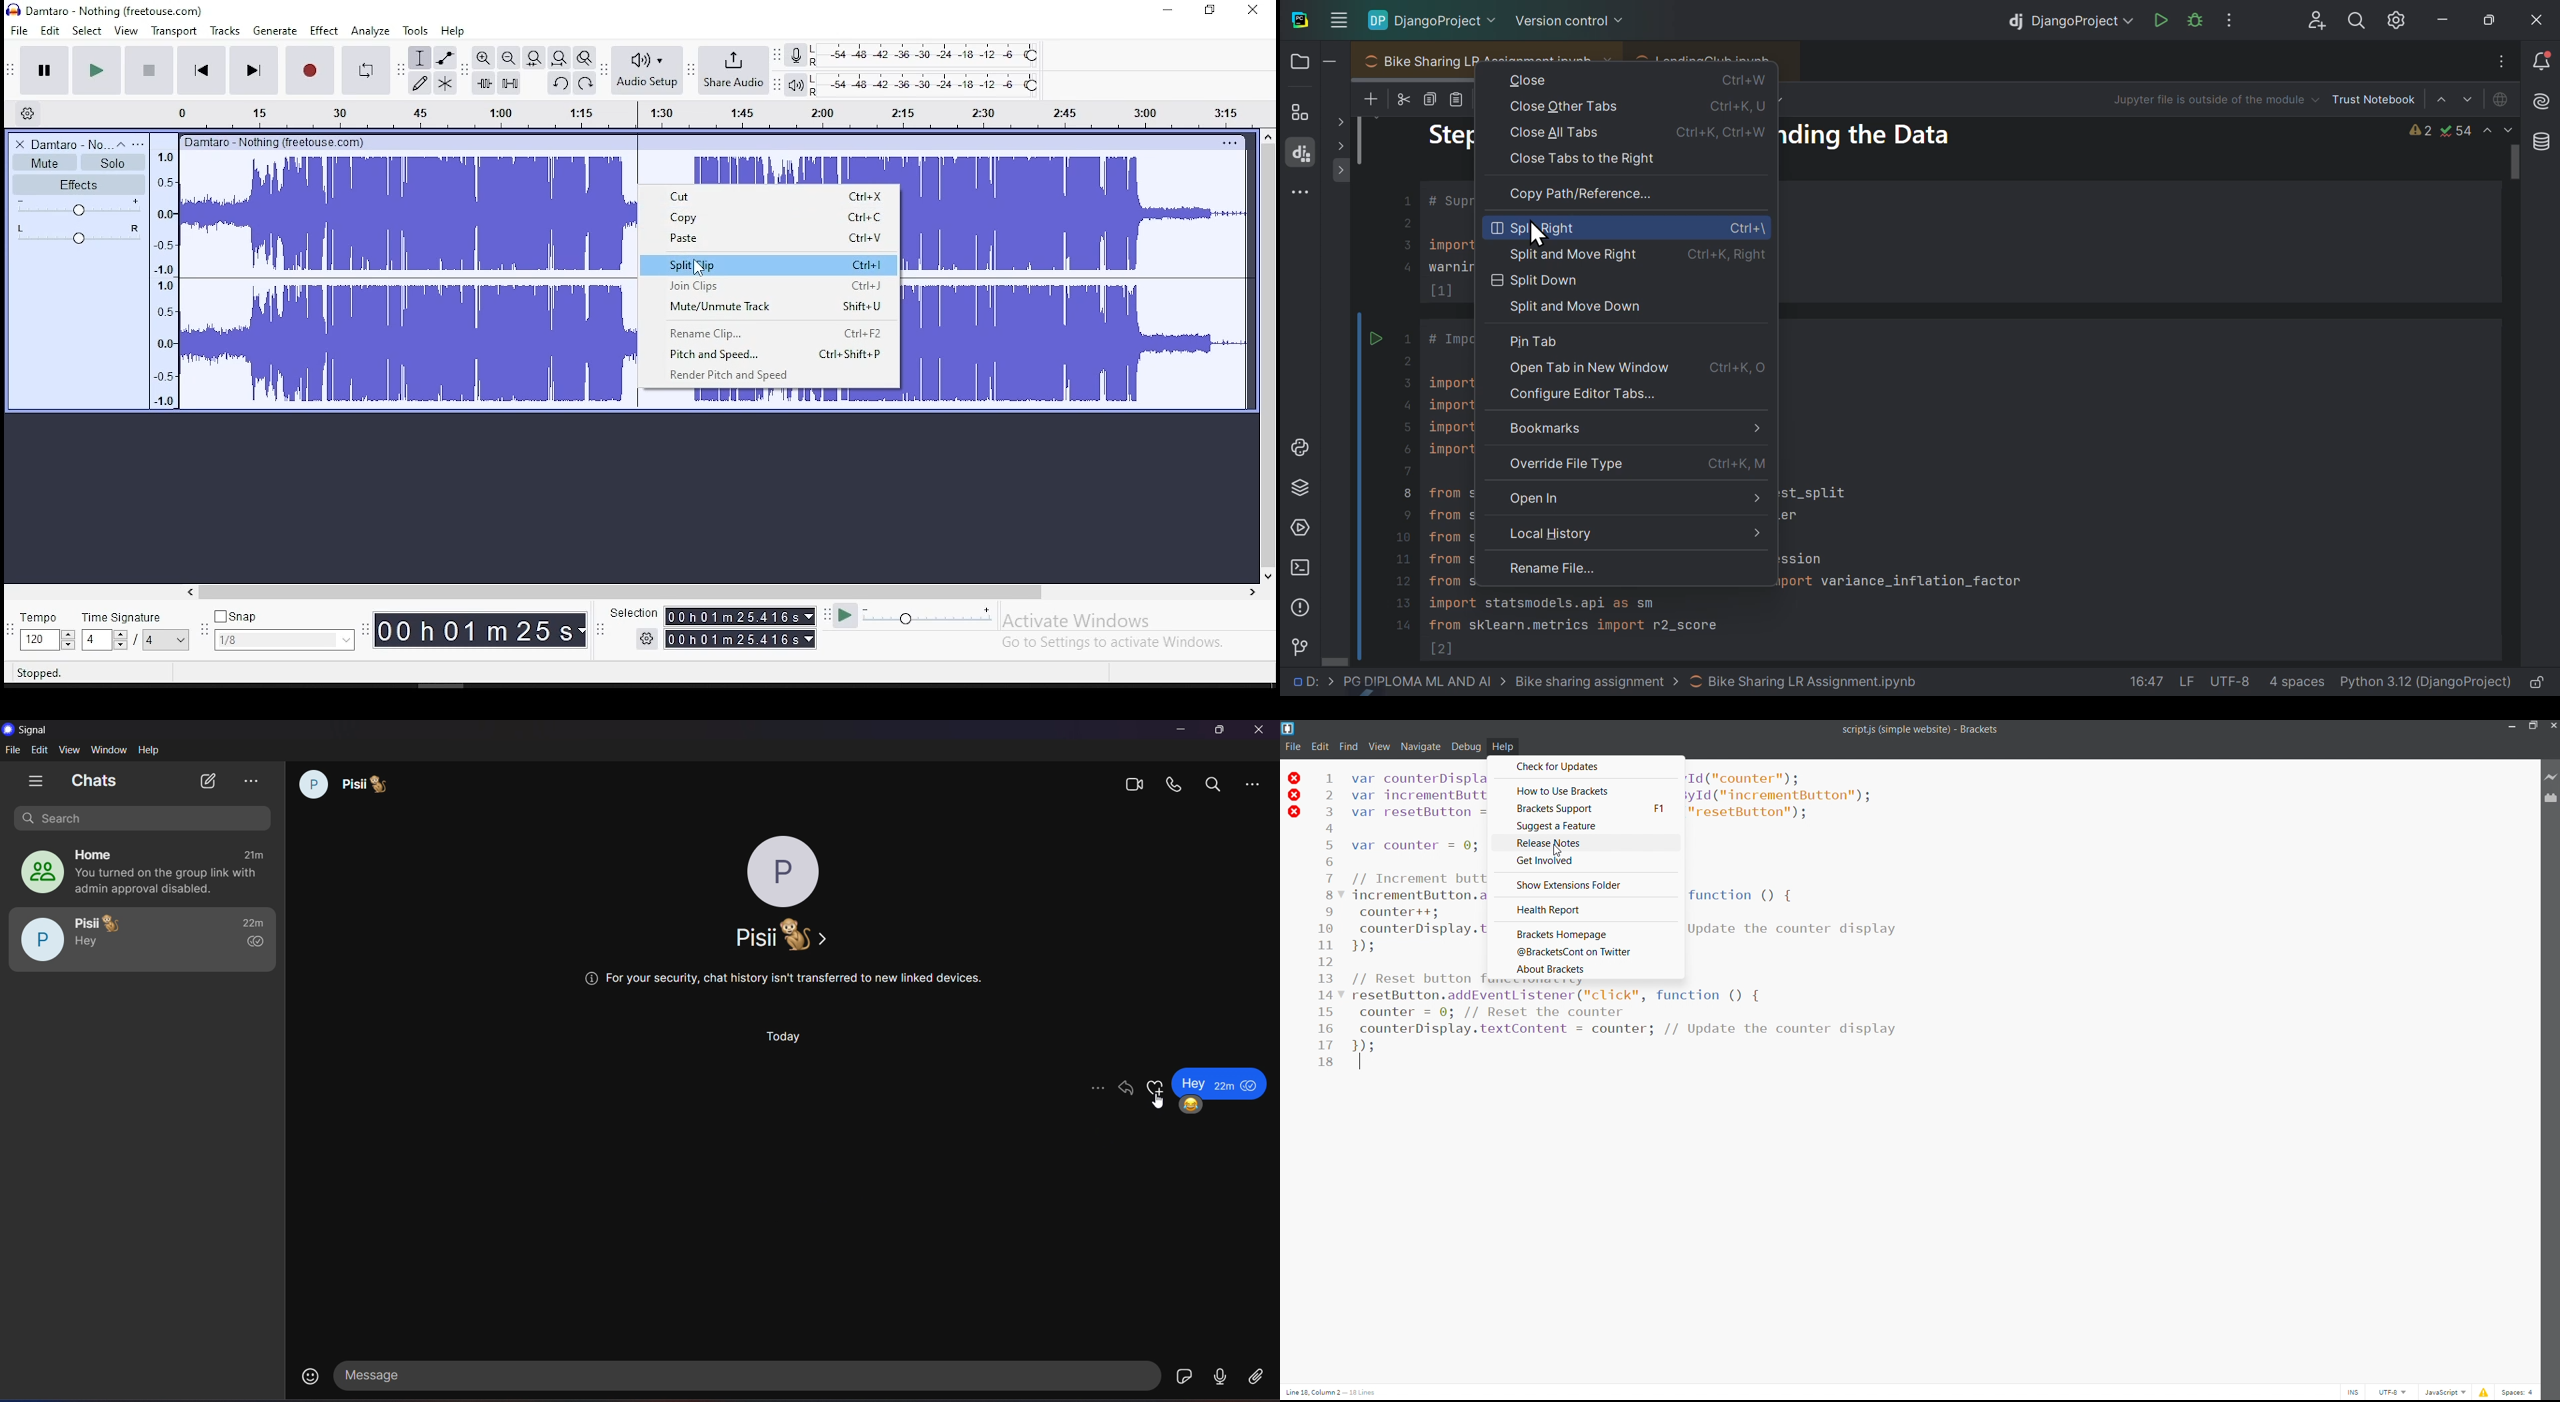 The height and width of the screenshot is (1428, 2576). I want to click on edit, so click(39, 751).